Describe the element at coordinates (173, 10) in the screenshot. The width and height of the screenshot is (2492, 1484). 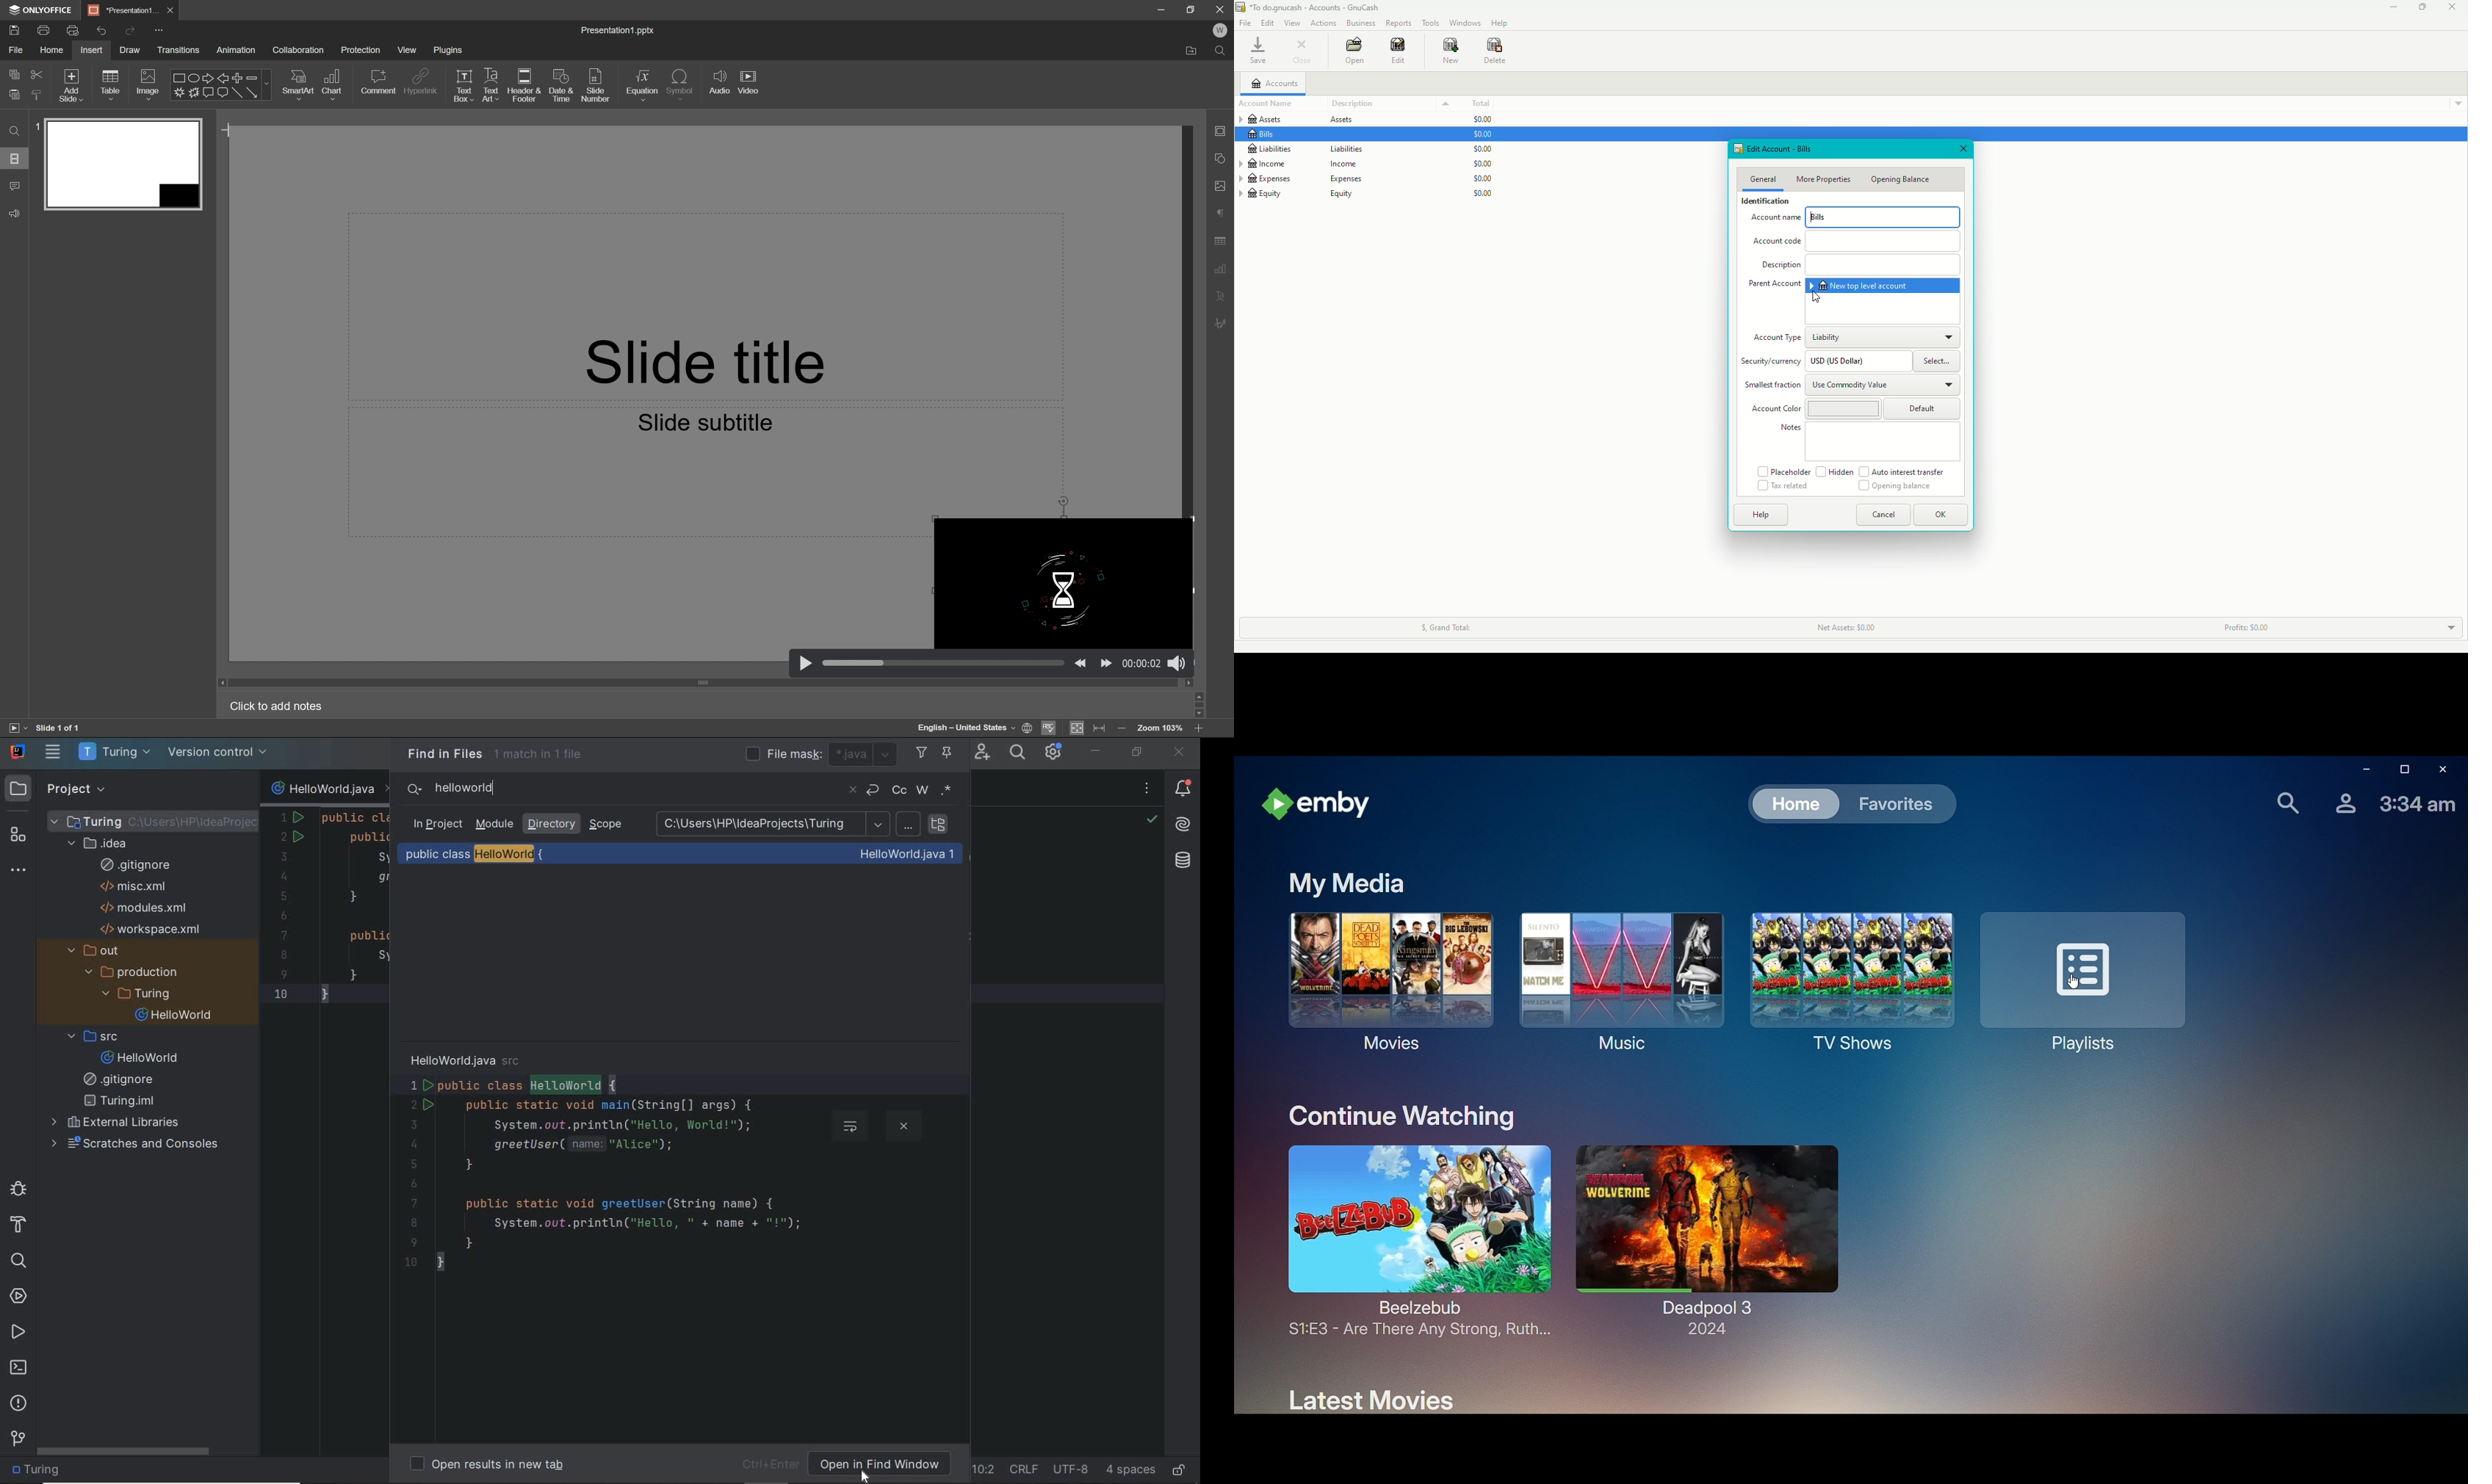
I see `close` at that location.